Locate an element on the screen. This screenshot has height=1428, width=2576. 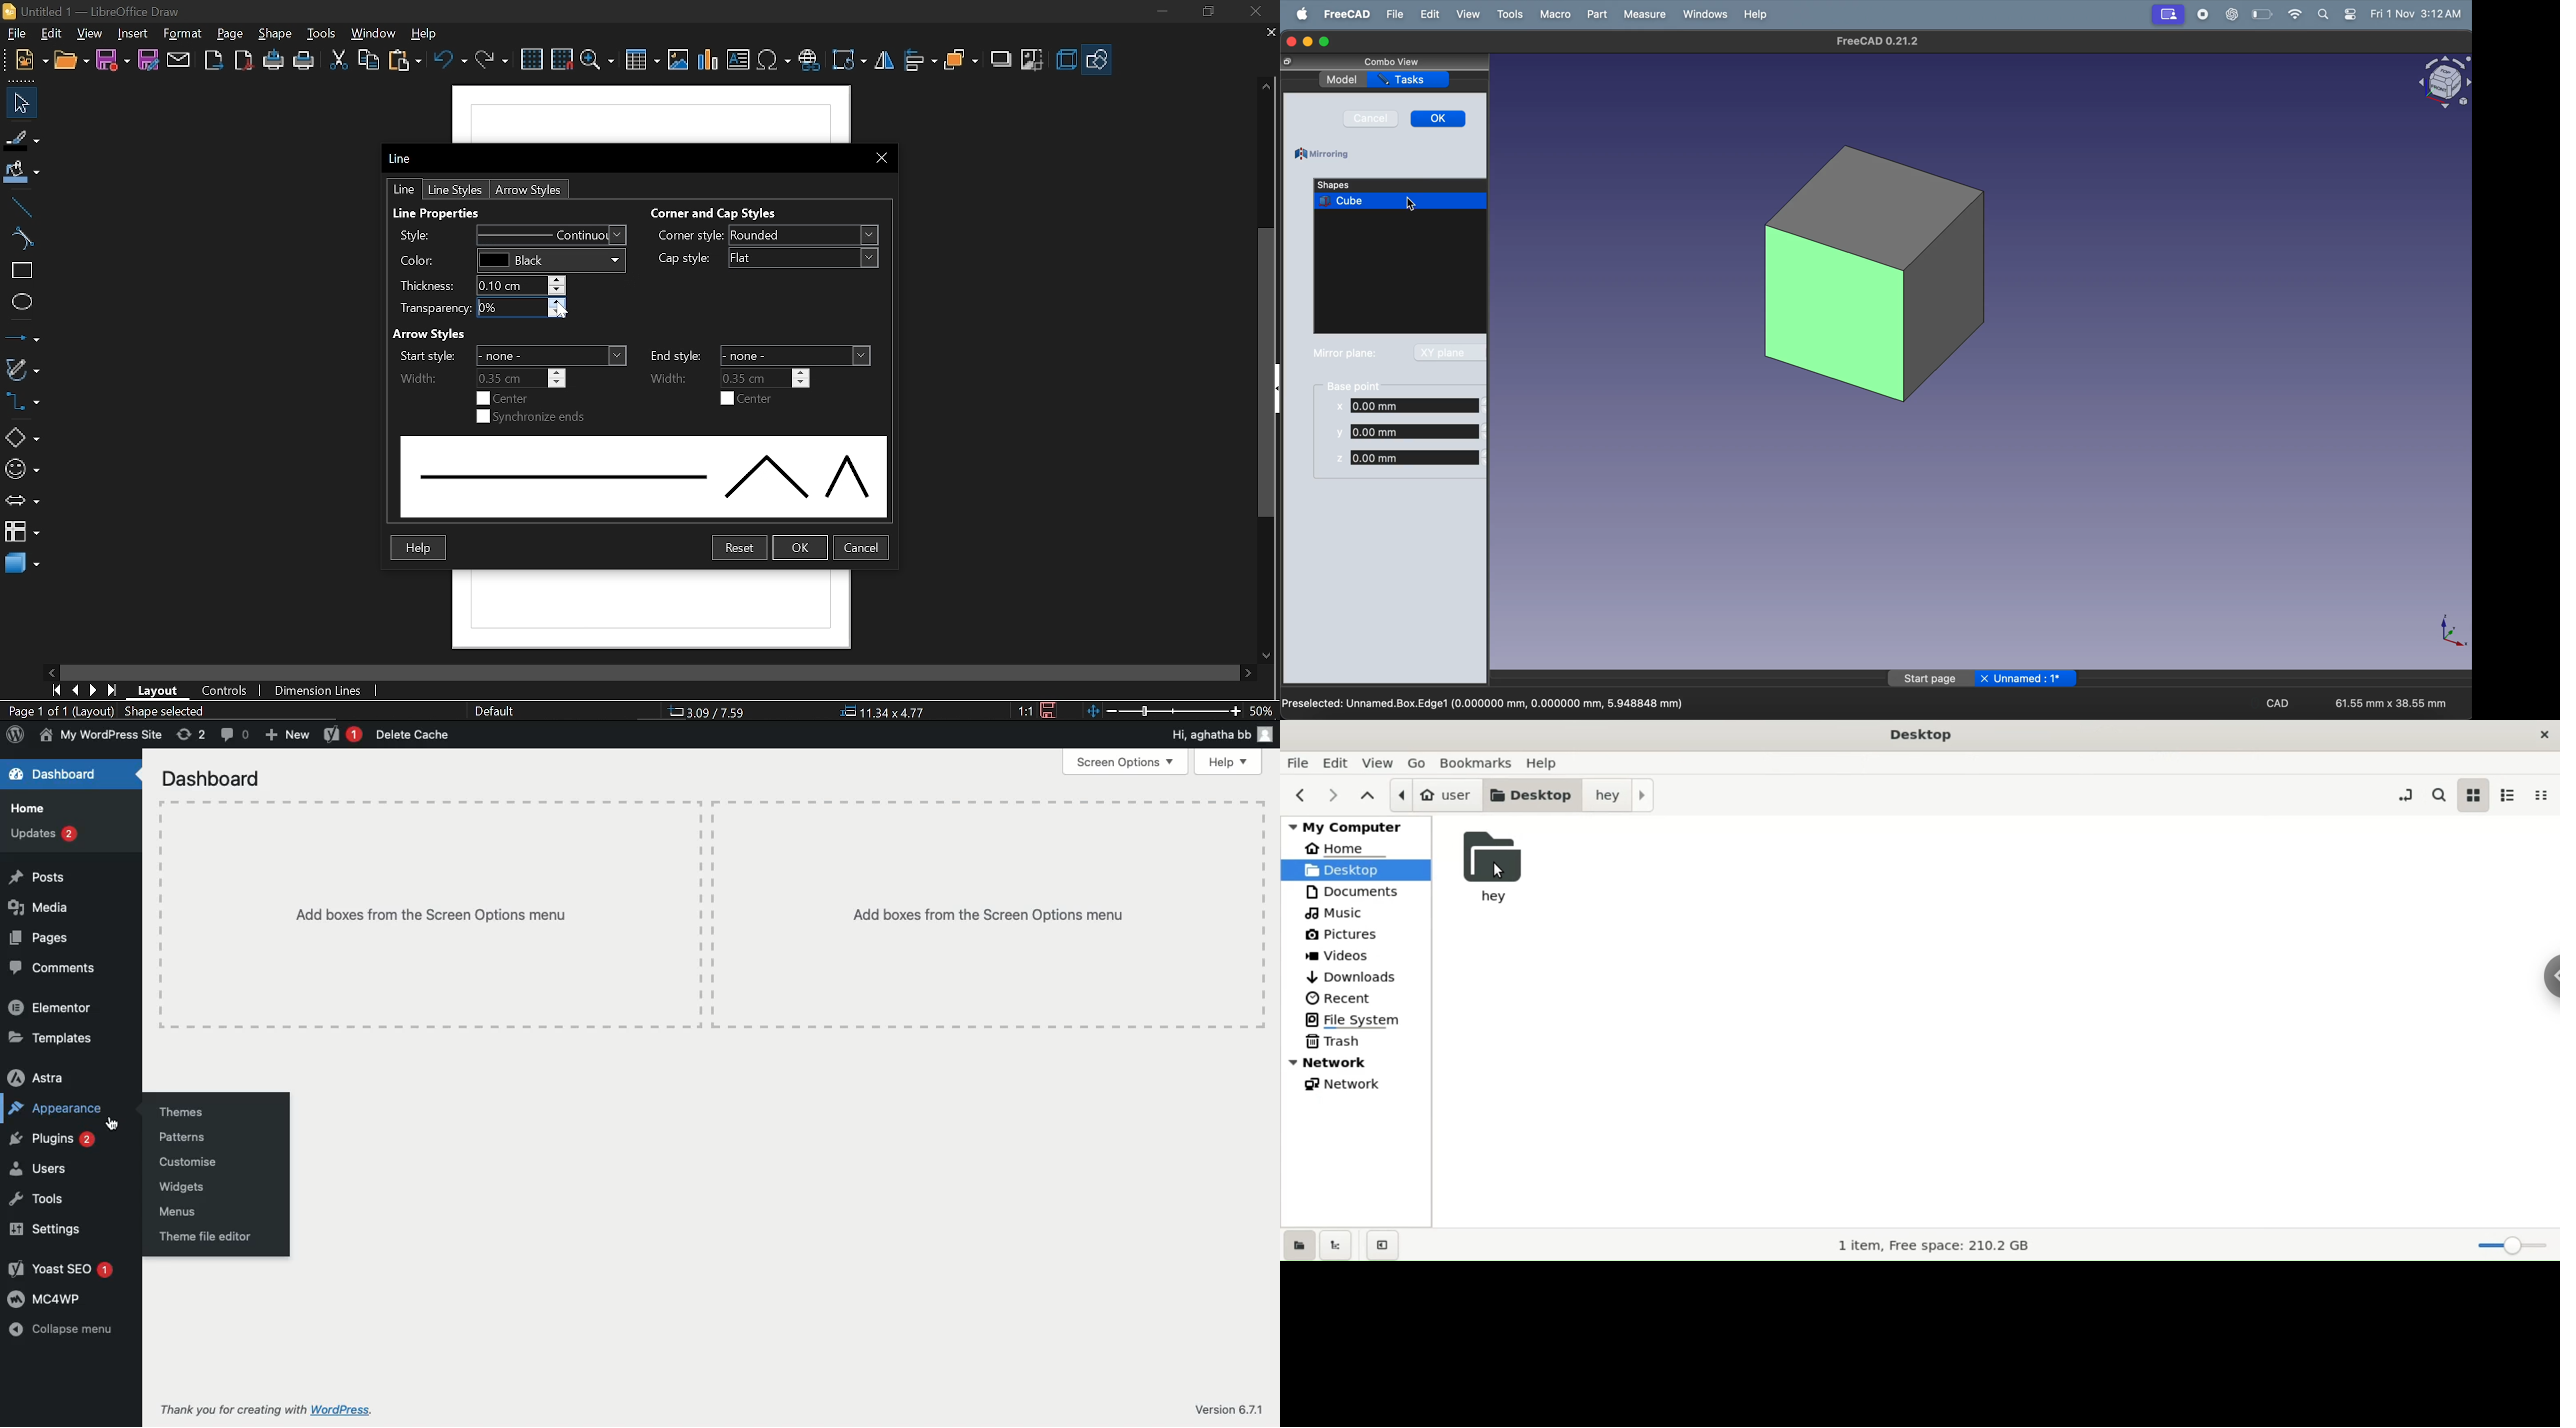
Thickness is located at coordinates (486, 285).